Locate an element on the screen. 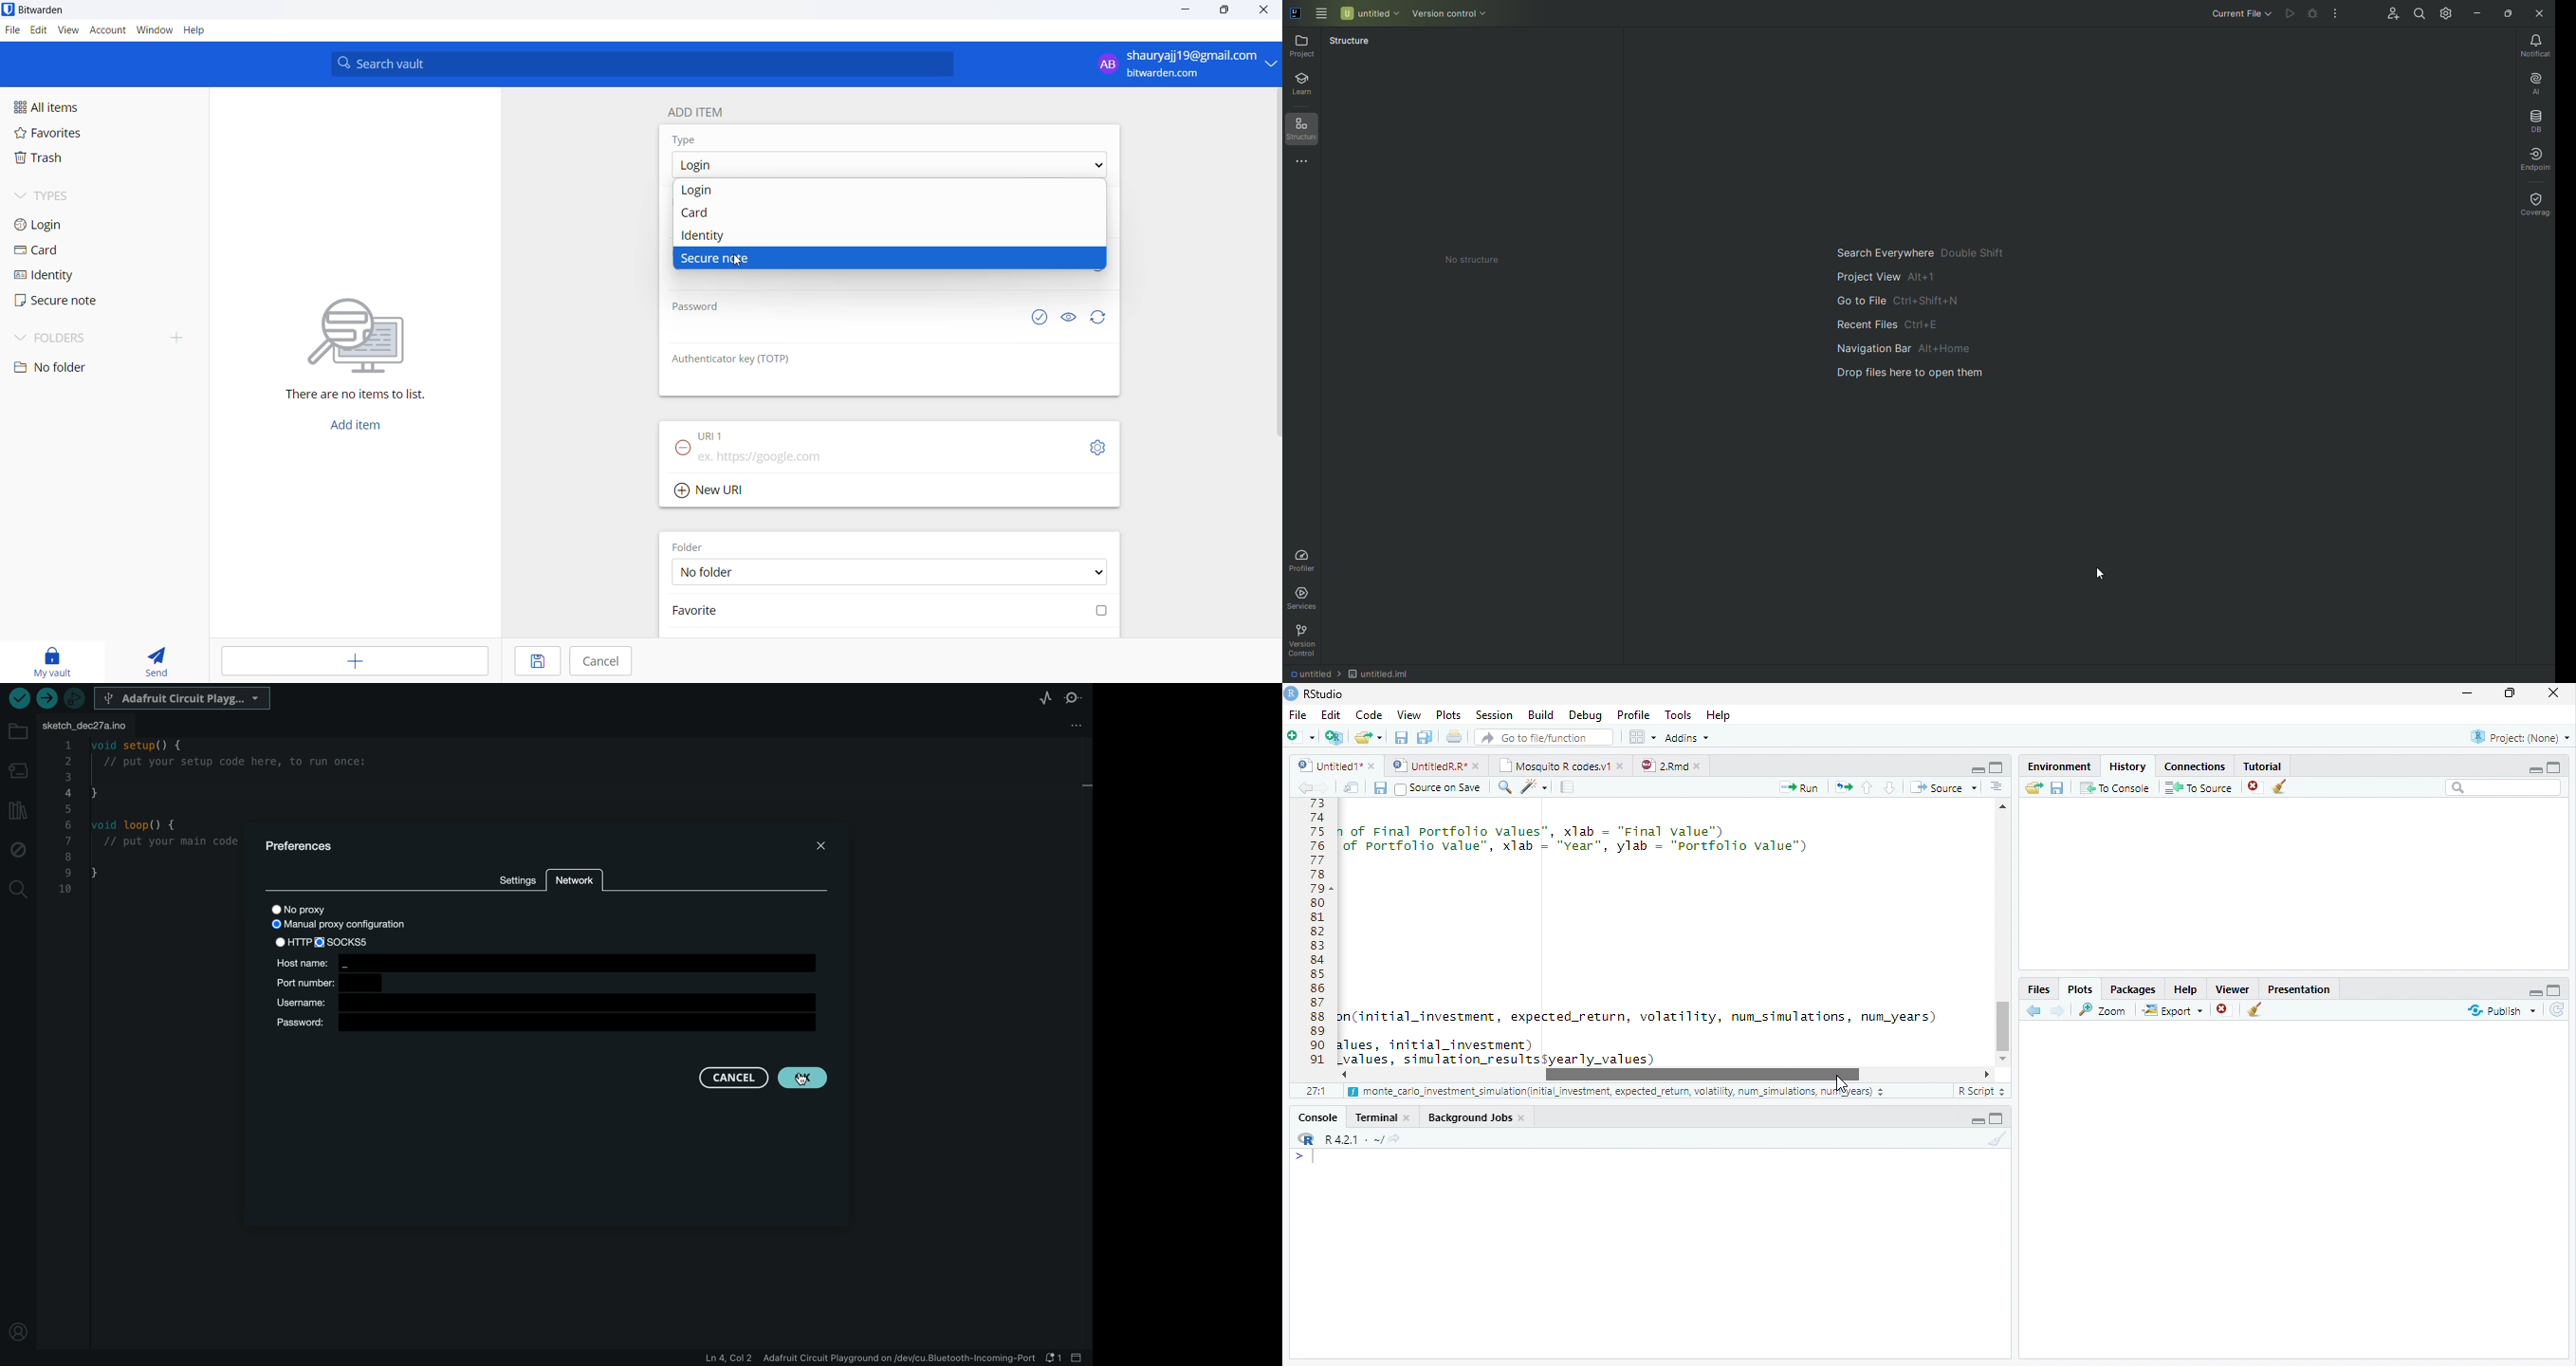  previous source location is located at coordinates (1304, 787).